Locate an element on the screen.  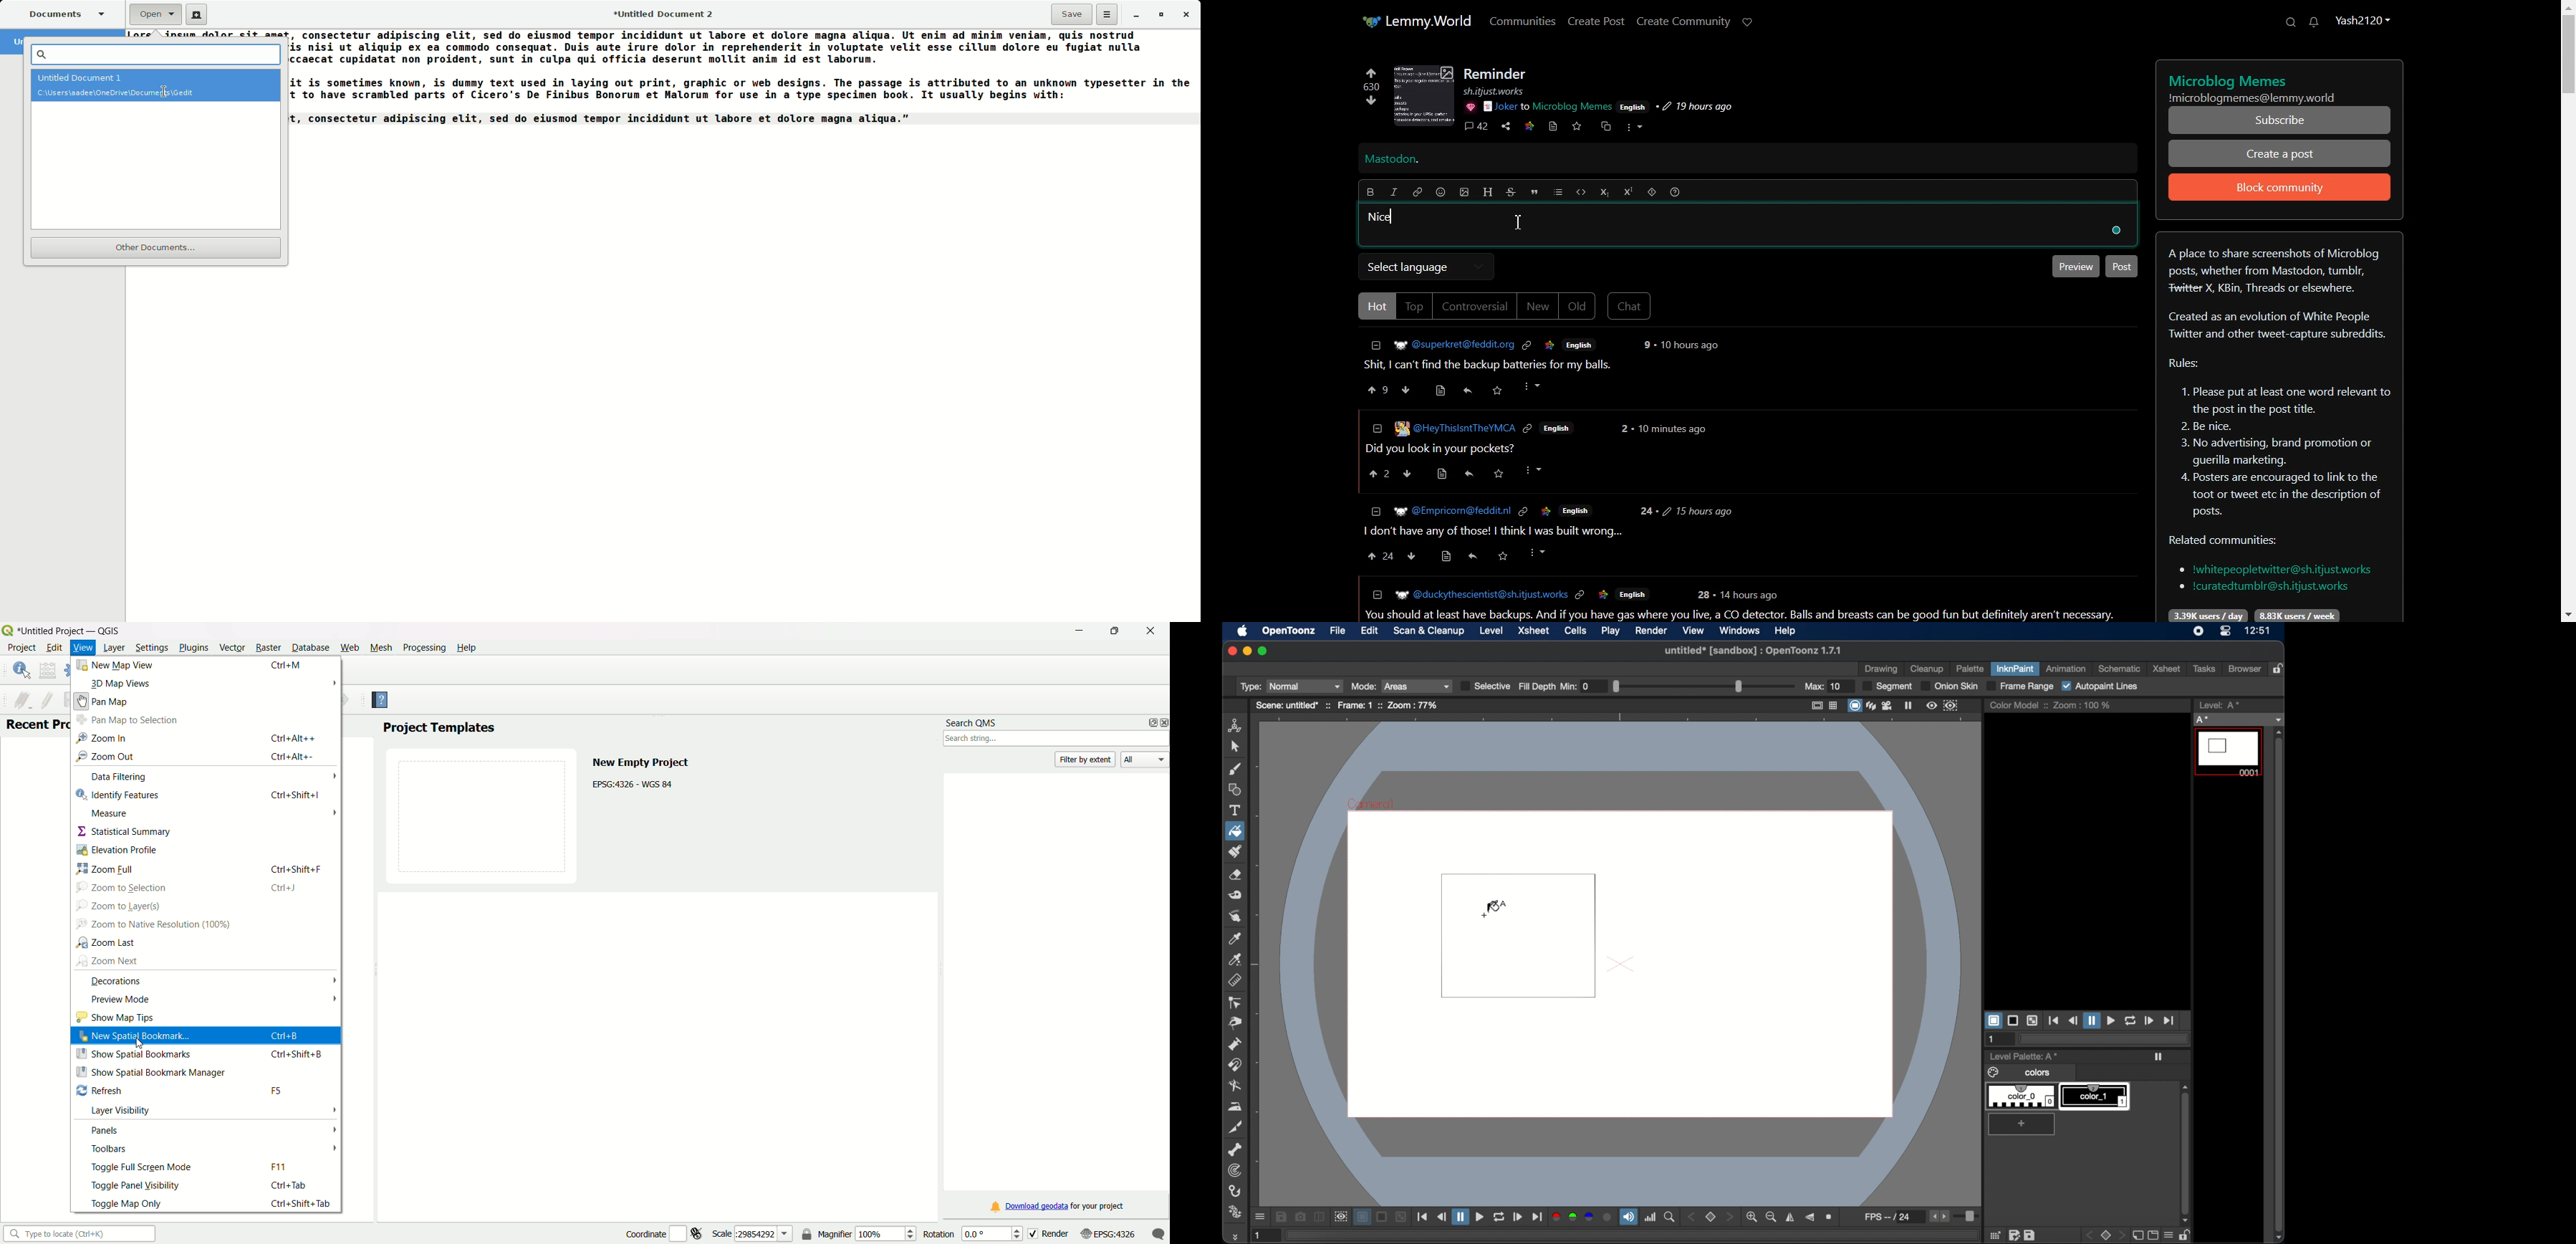
Download geodata for your project is located at coordinates (1059, 1207).